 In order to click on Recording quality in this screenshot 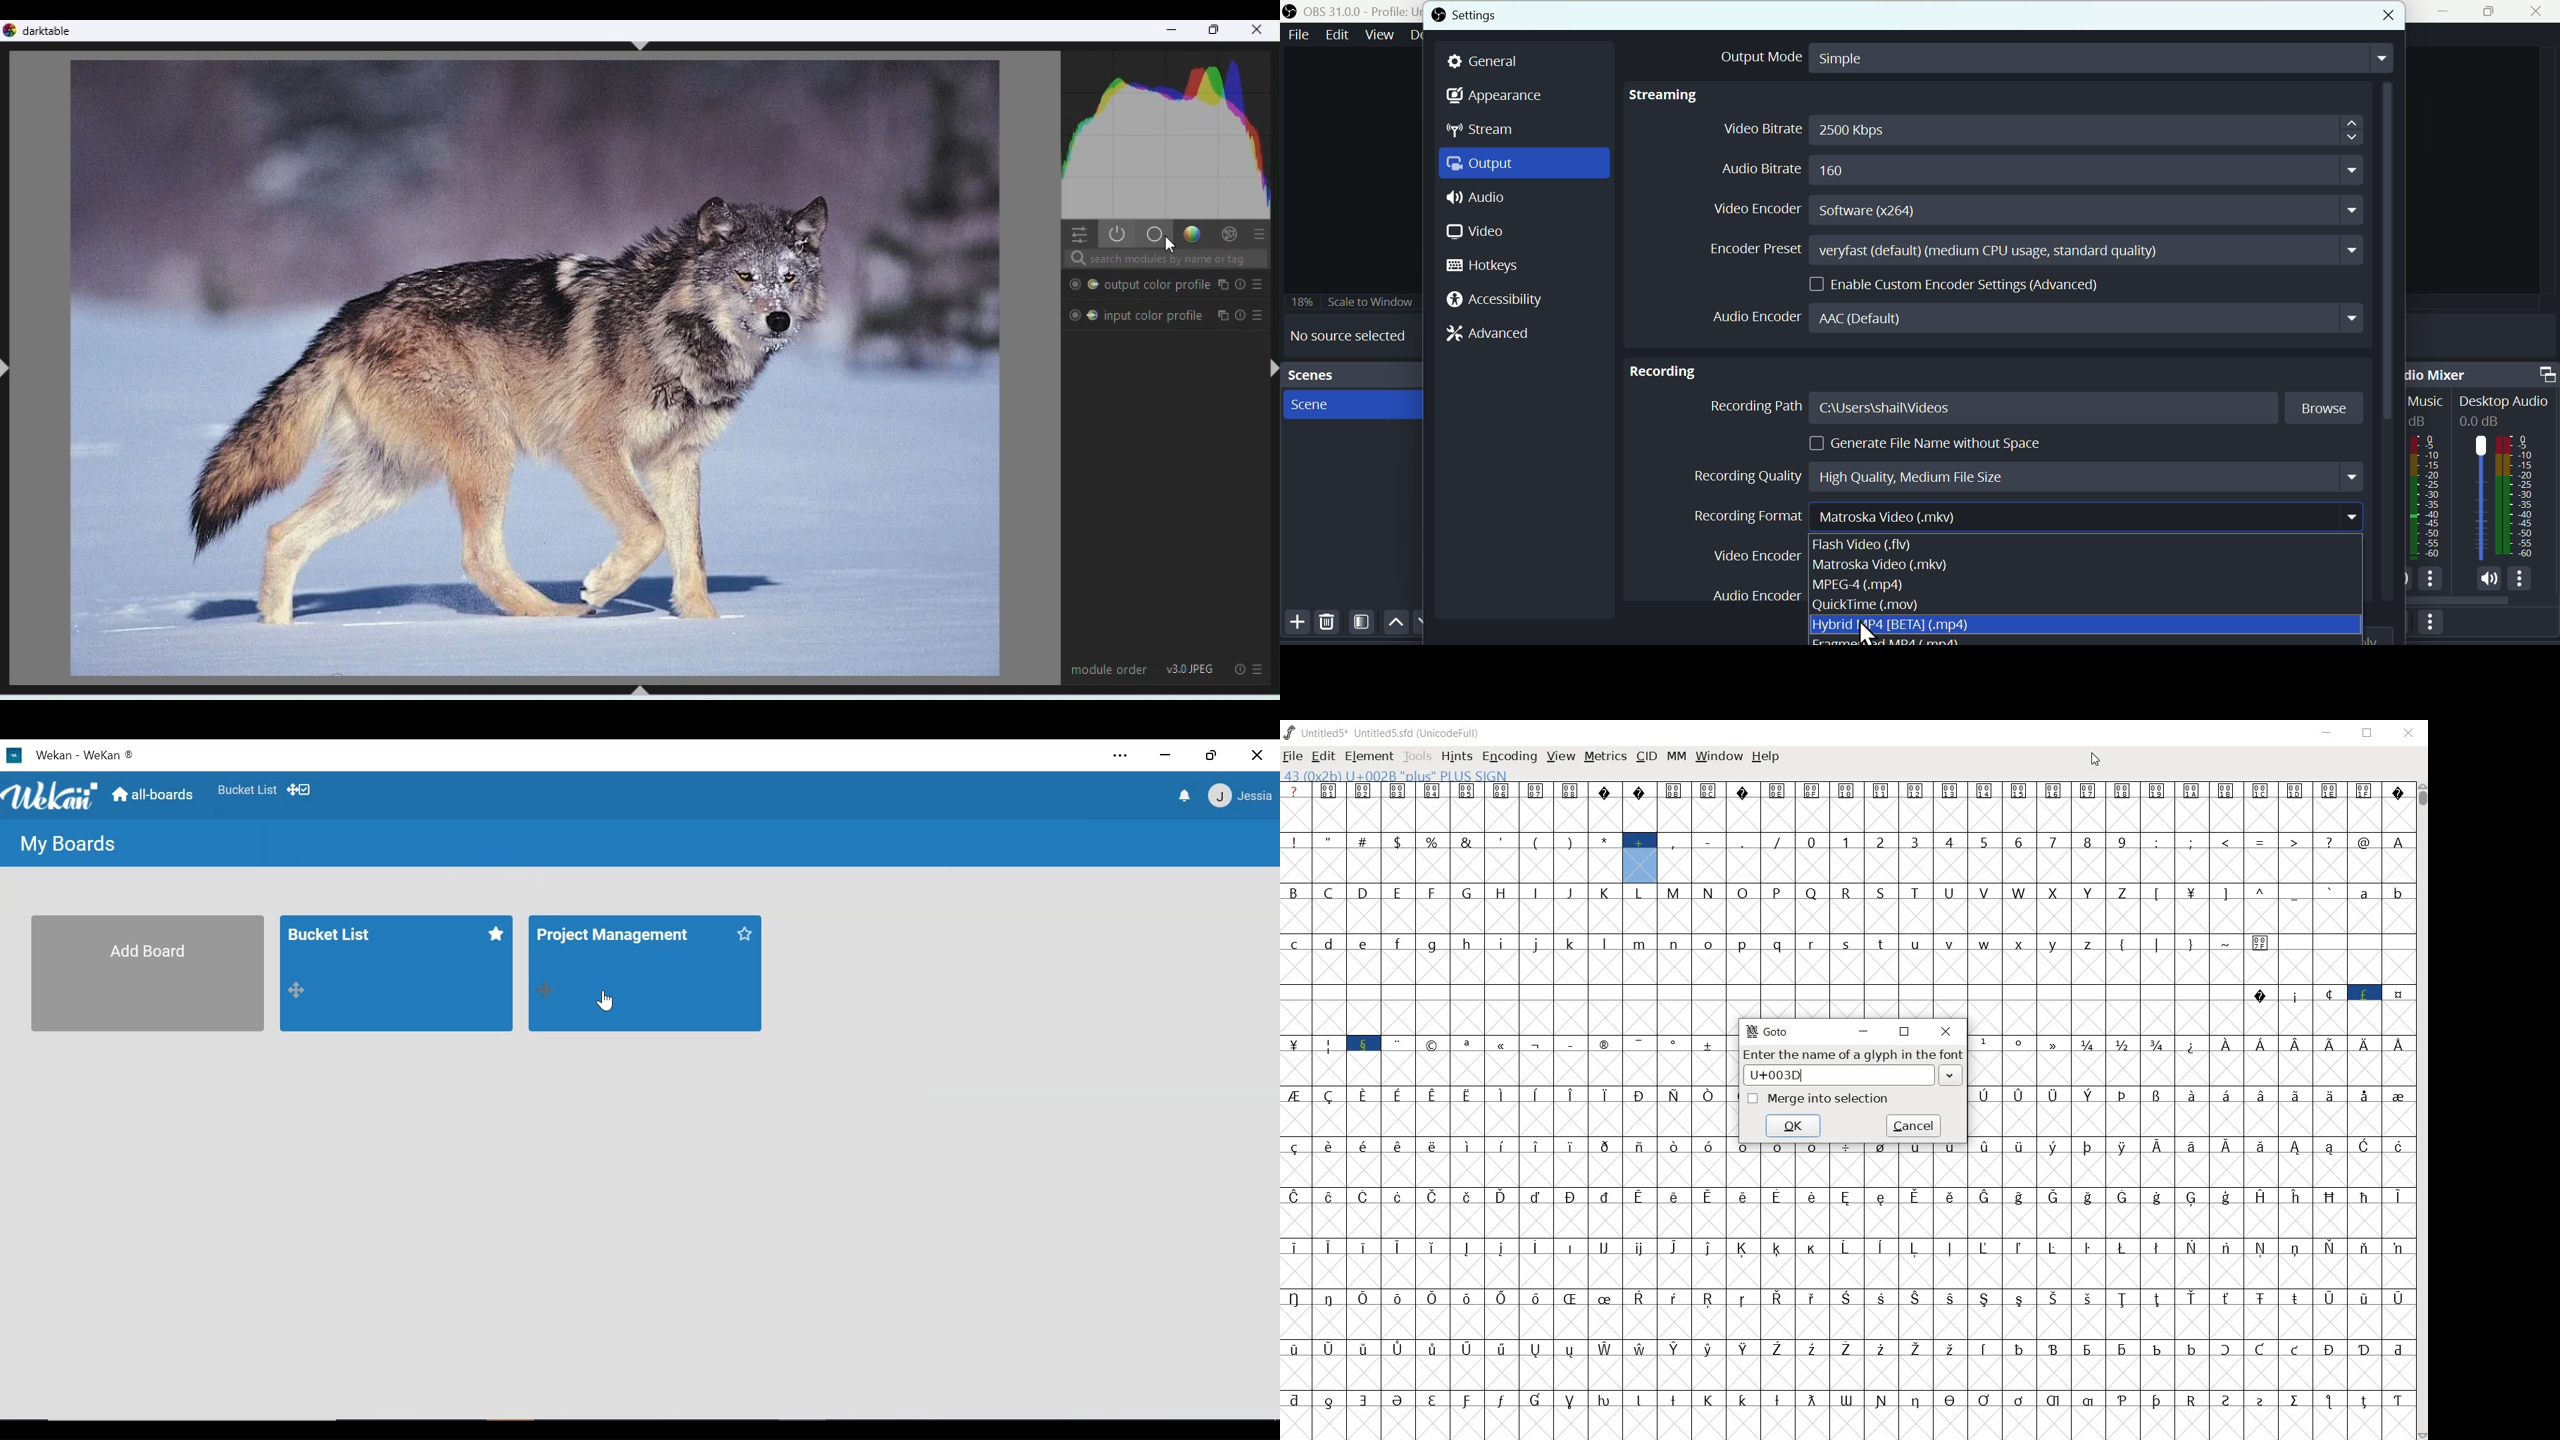, I will do `click(2023, 475)`.